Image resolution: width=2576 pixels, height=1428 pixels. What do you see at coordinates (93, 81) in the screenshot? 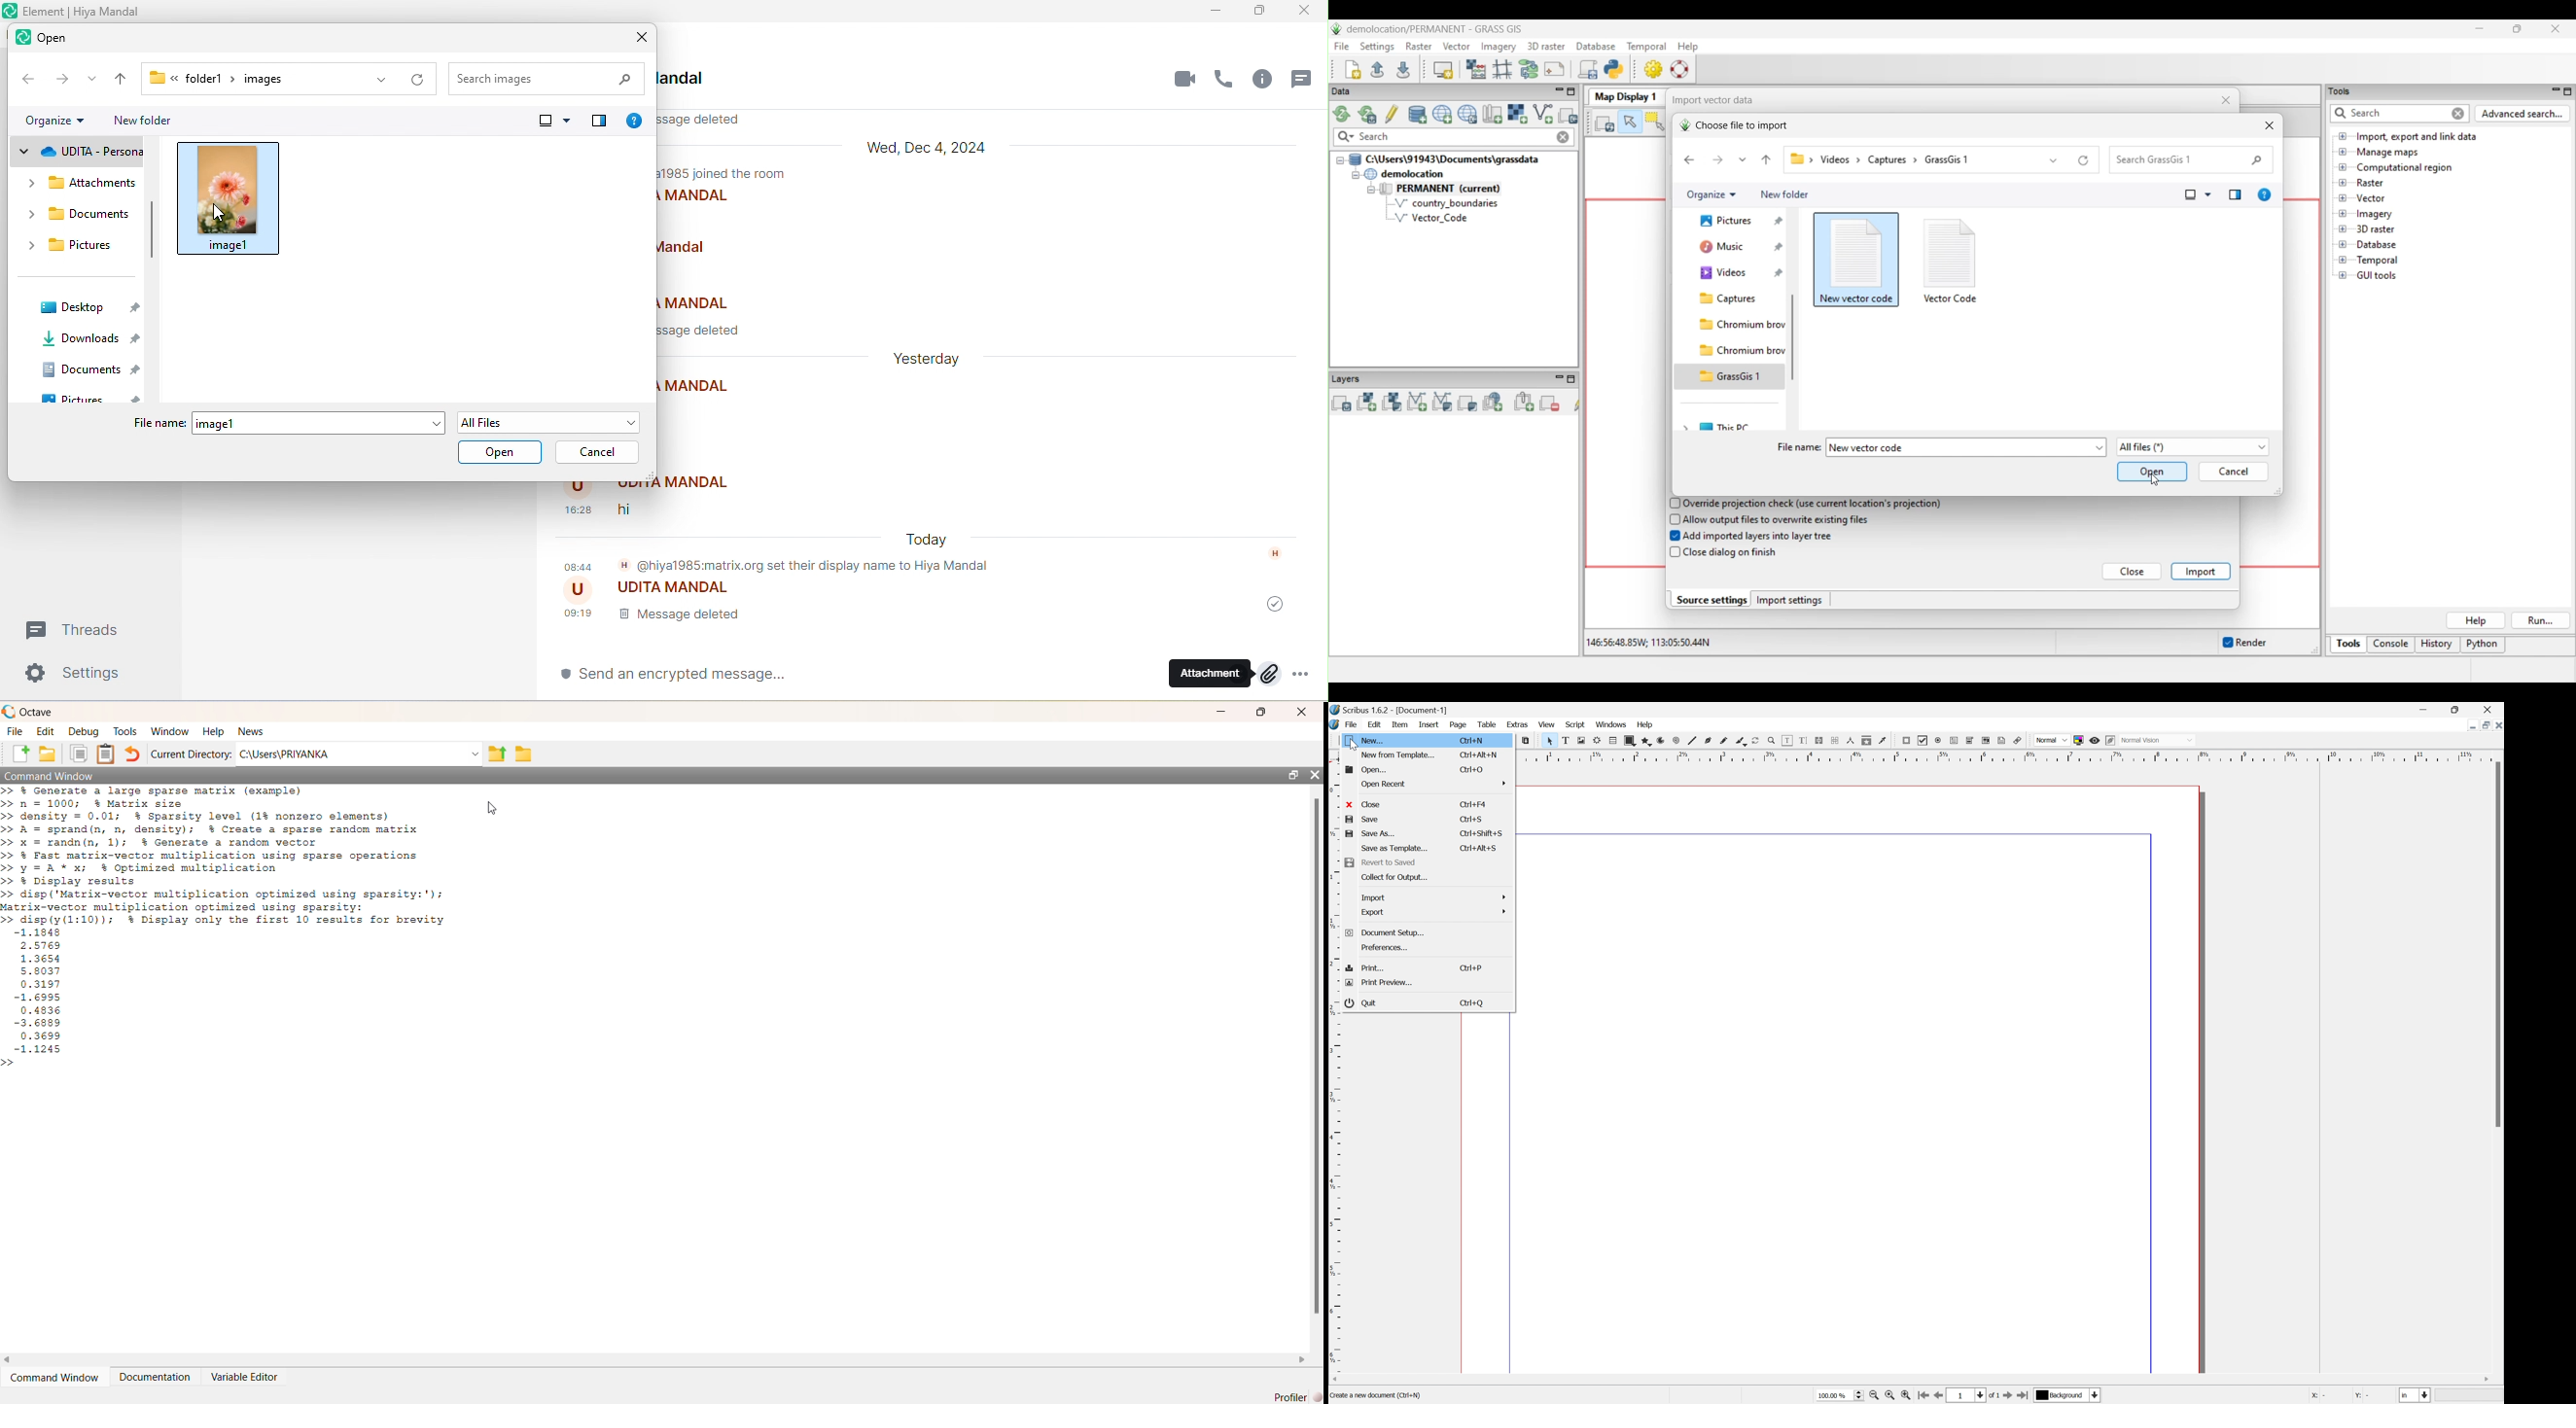
I see `recent location ` at bounding box center [93, 81].